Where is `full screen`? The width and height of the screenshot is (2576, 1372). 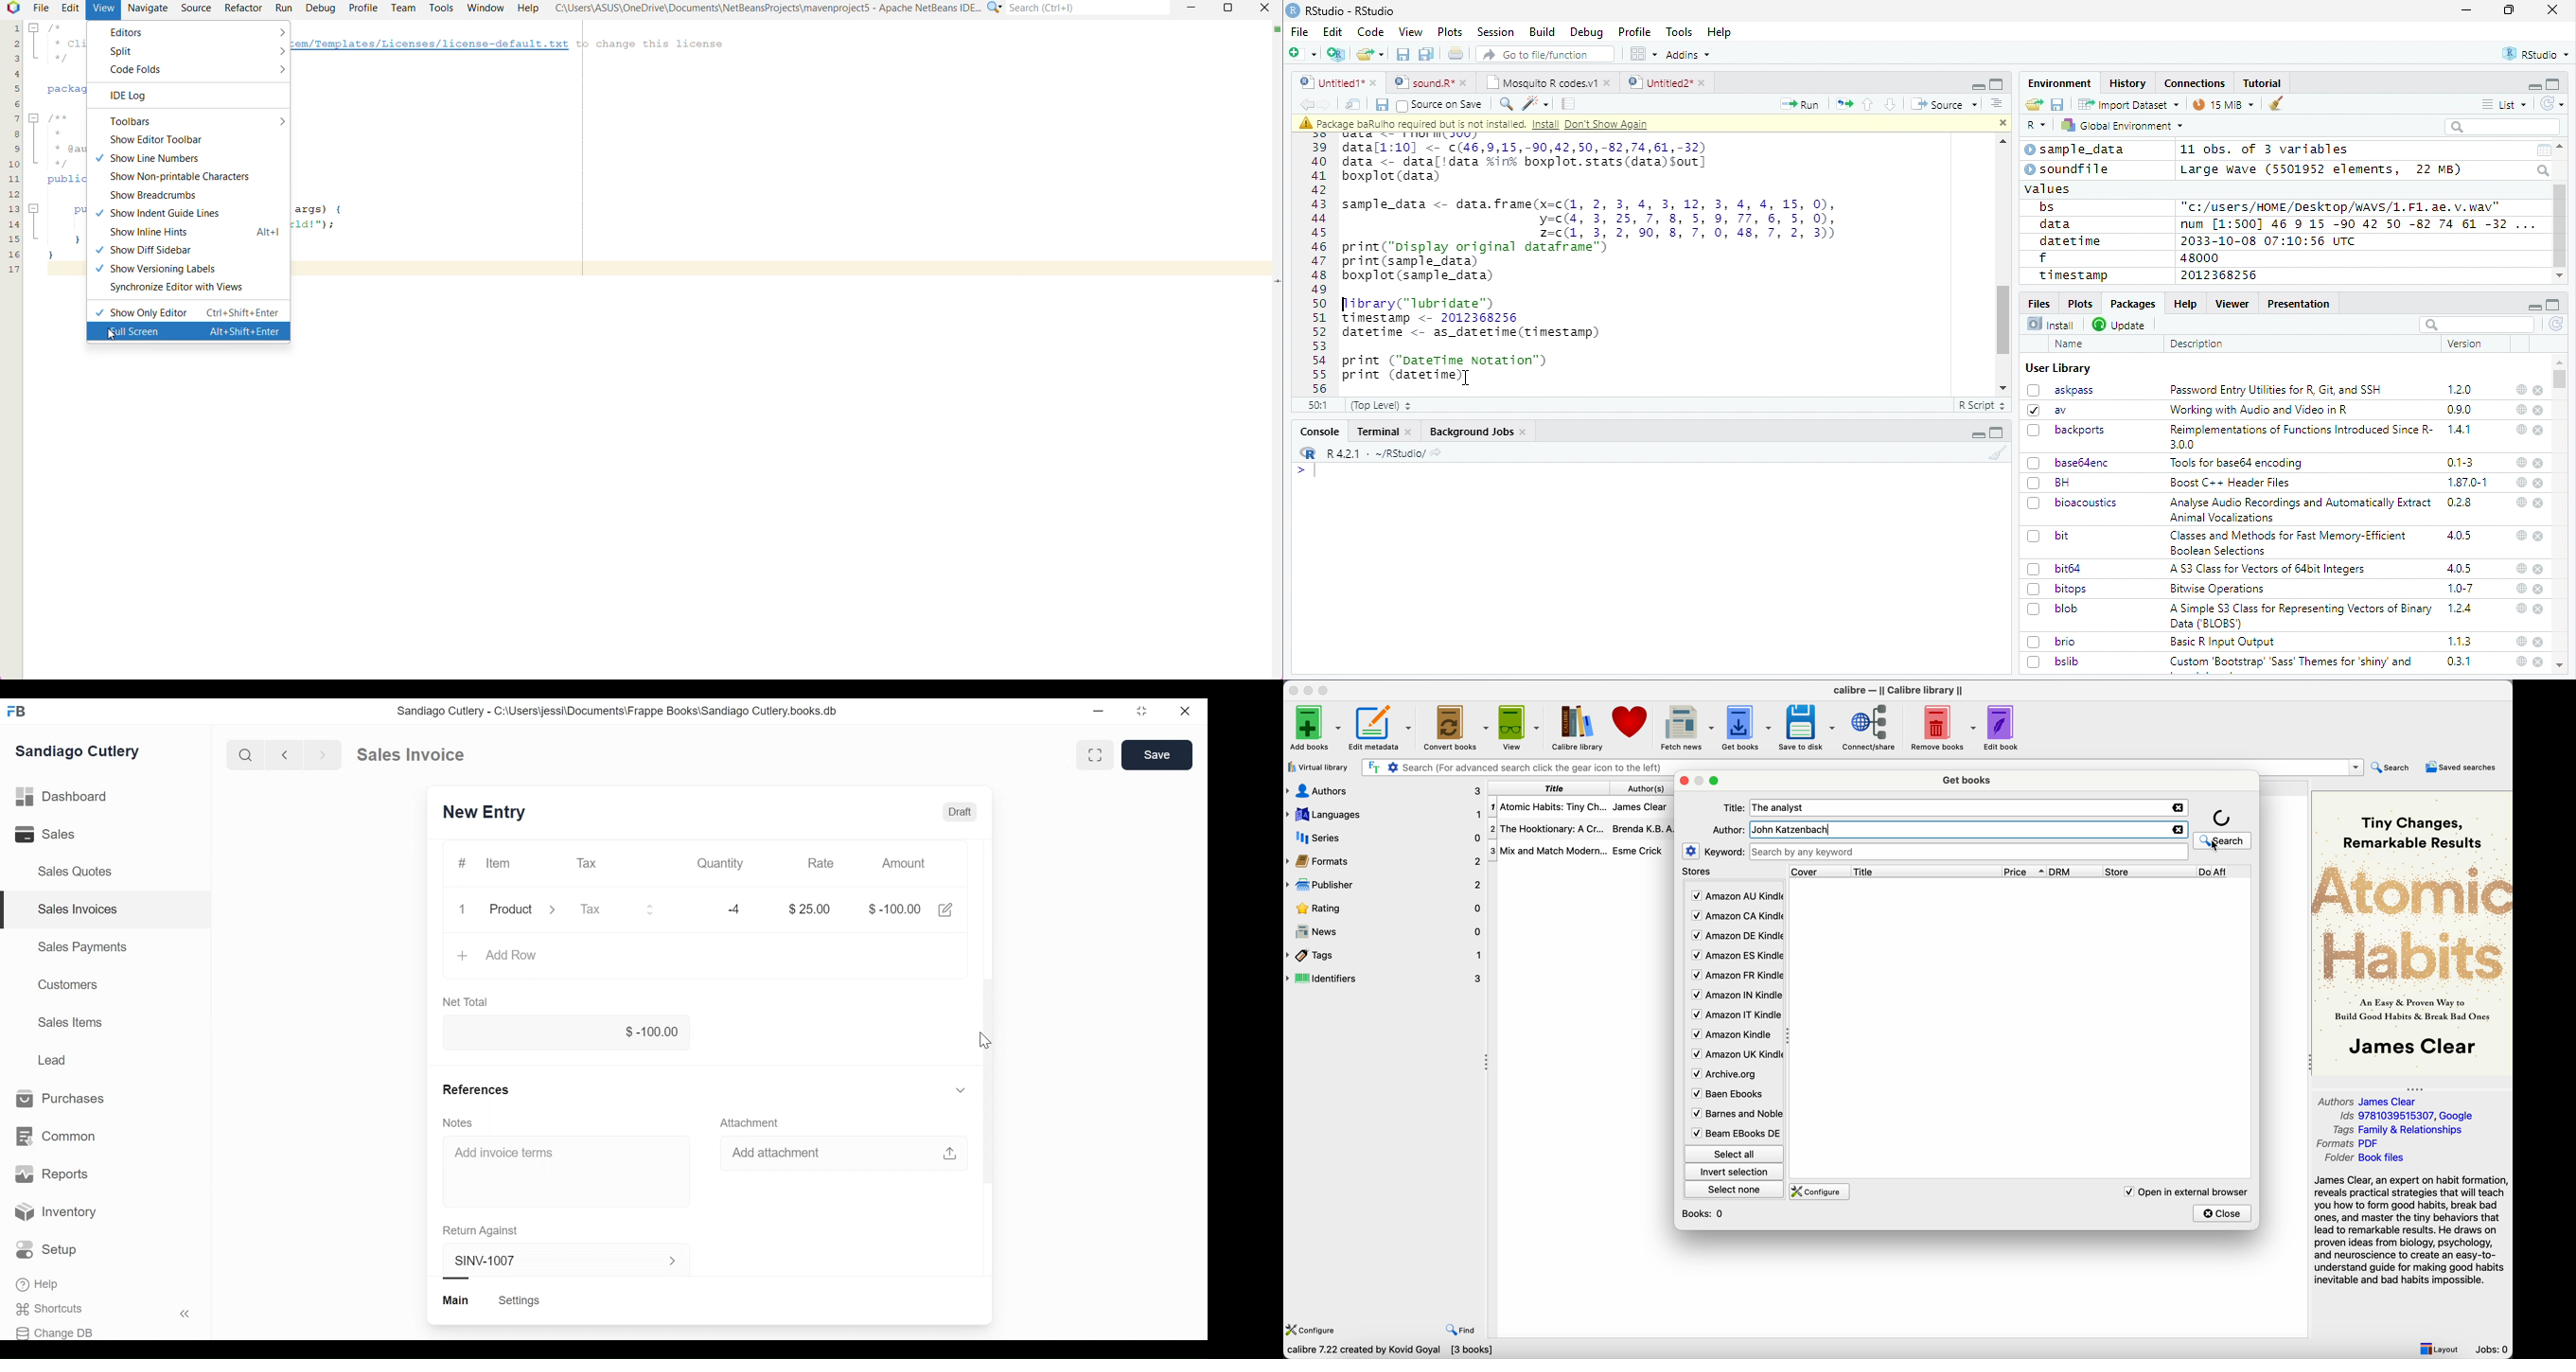
full screen is located at coordinates (2553, 84).